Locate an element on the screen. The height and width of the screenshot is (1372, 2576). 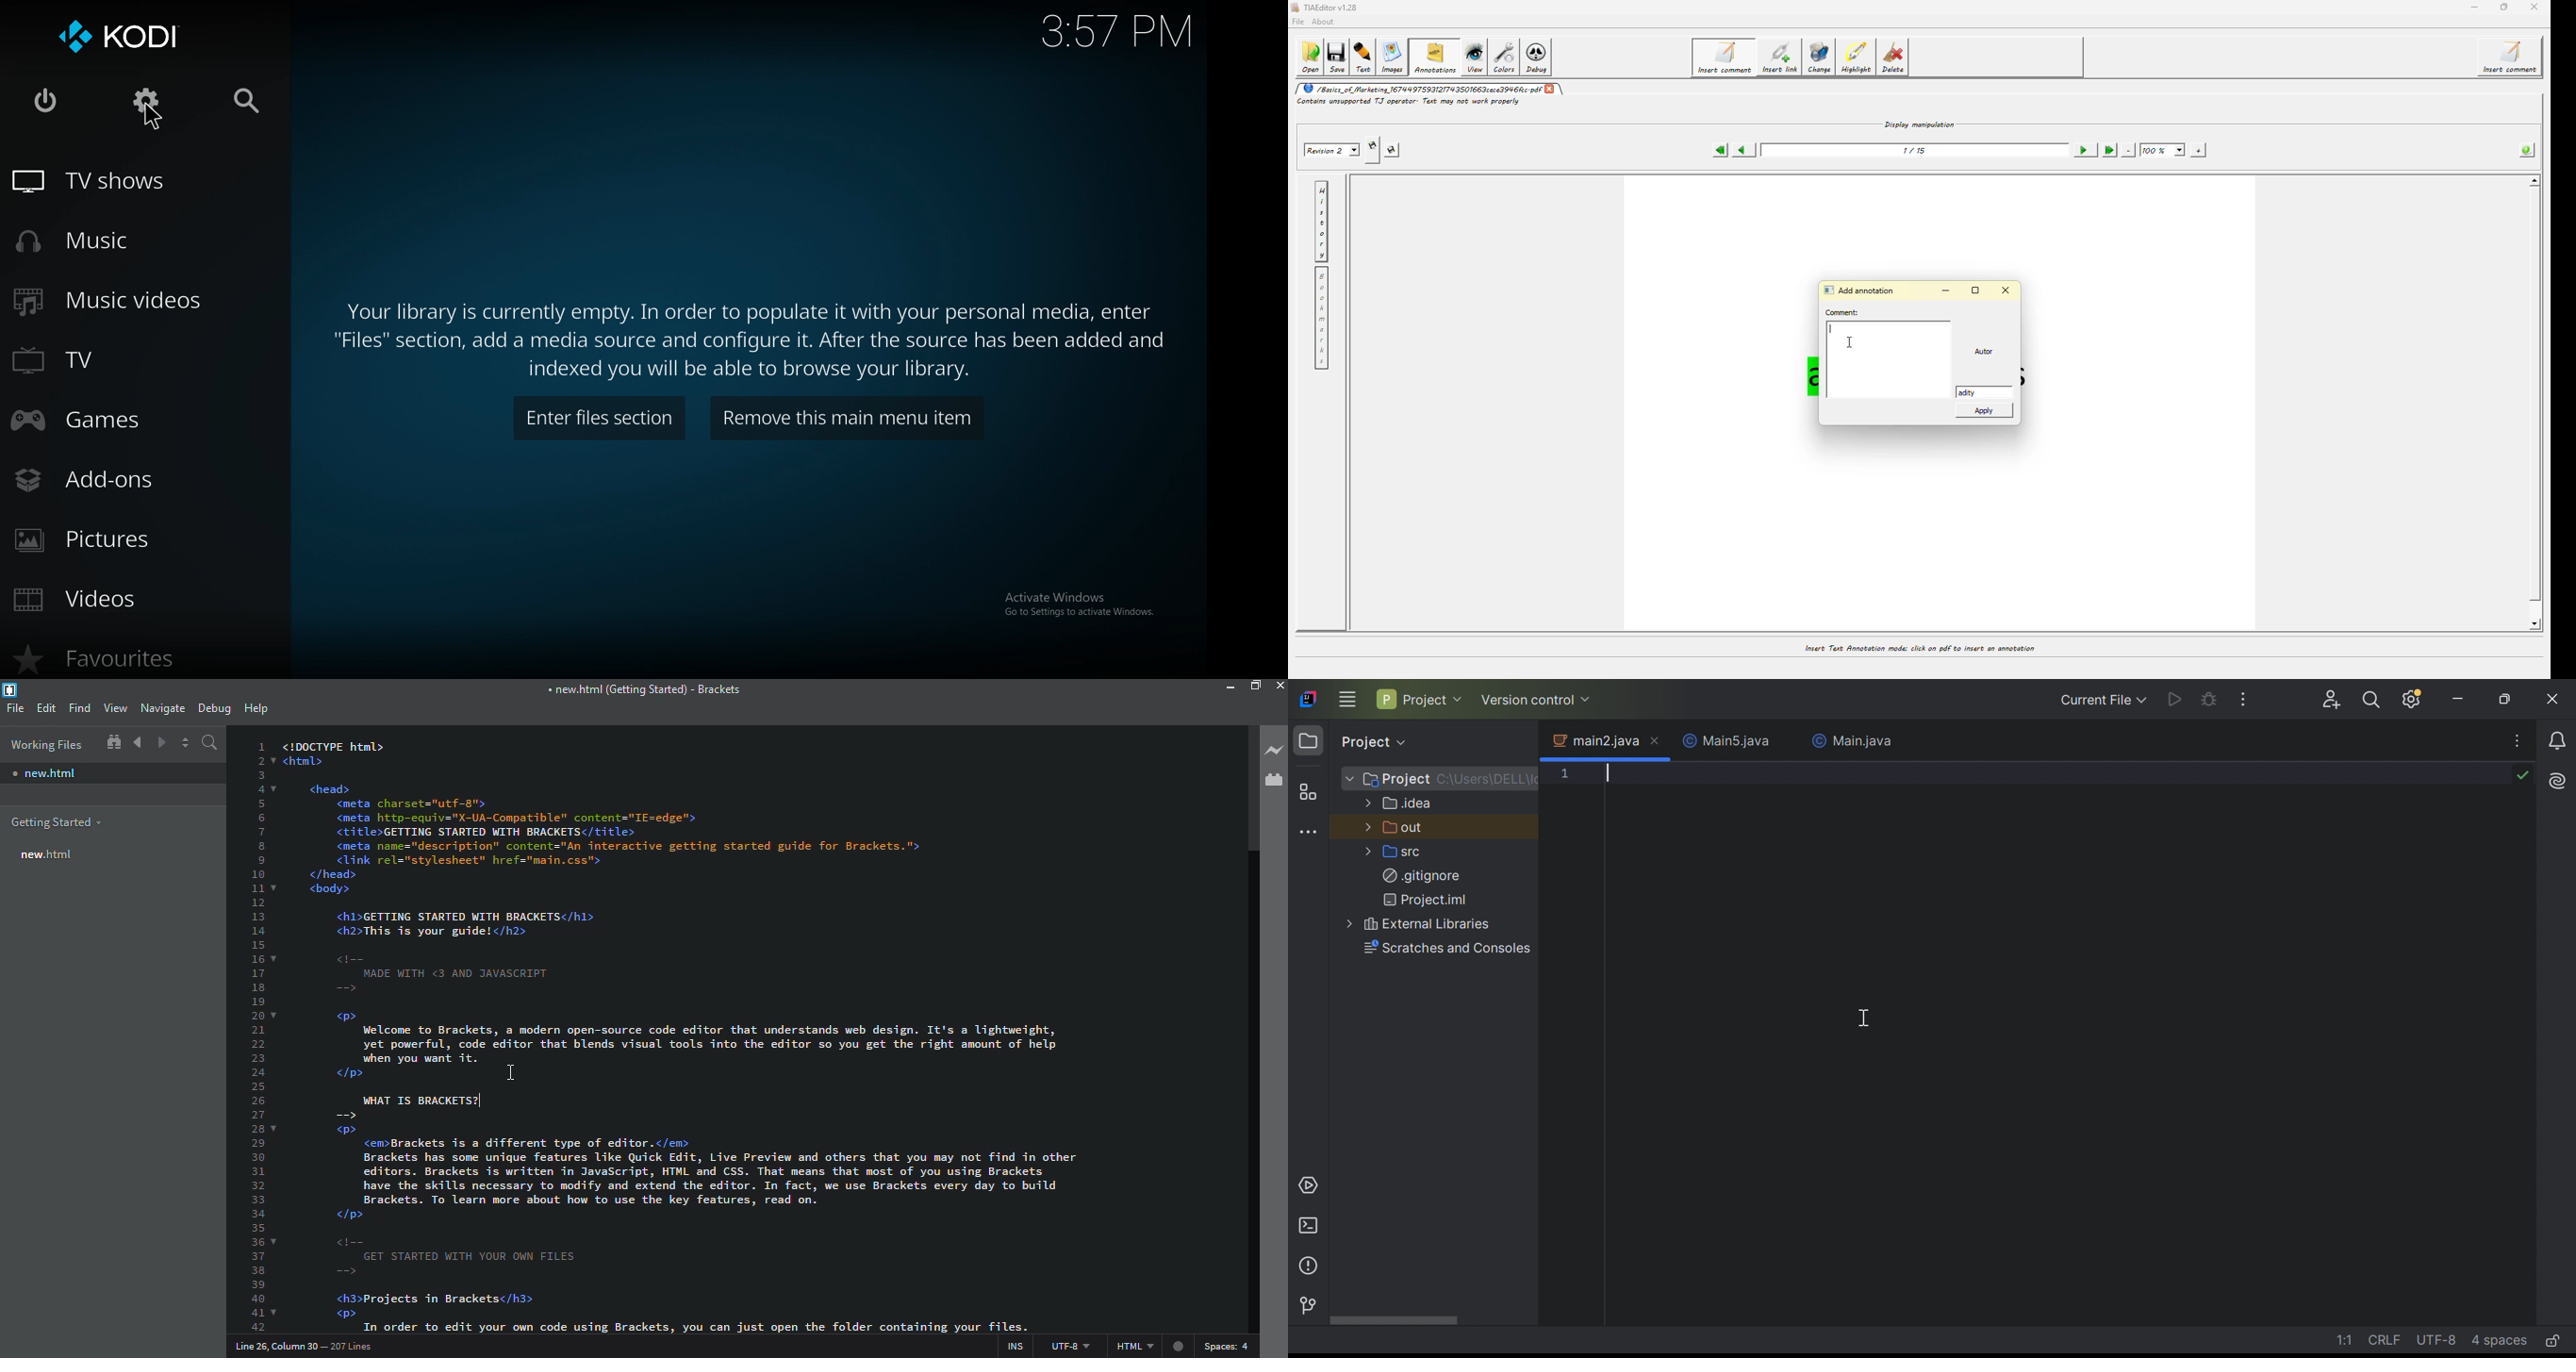
Project.iml is located at coordinates (1427, 898).